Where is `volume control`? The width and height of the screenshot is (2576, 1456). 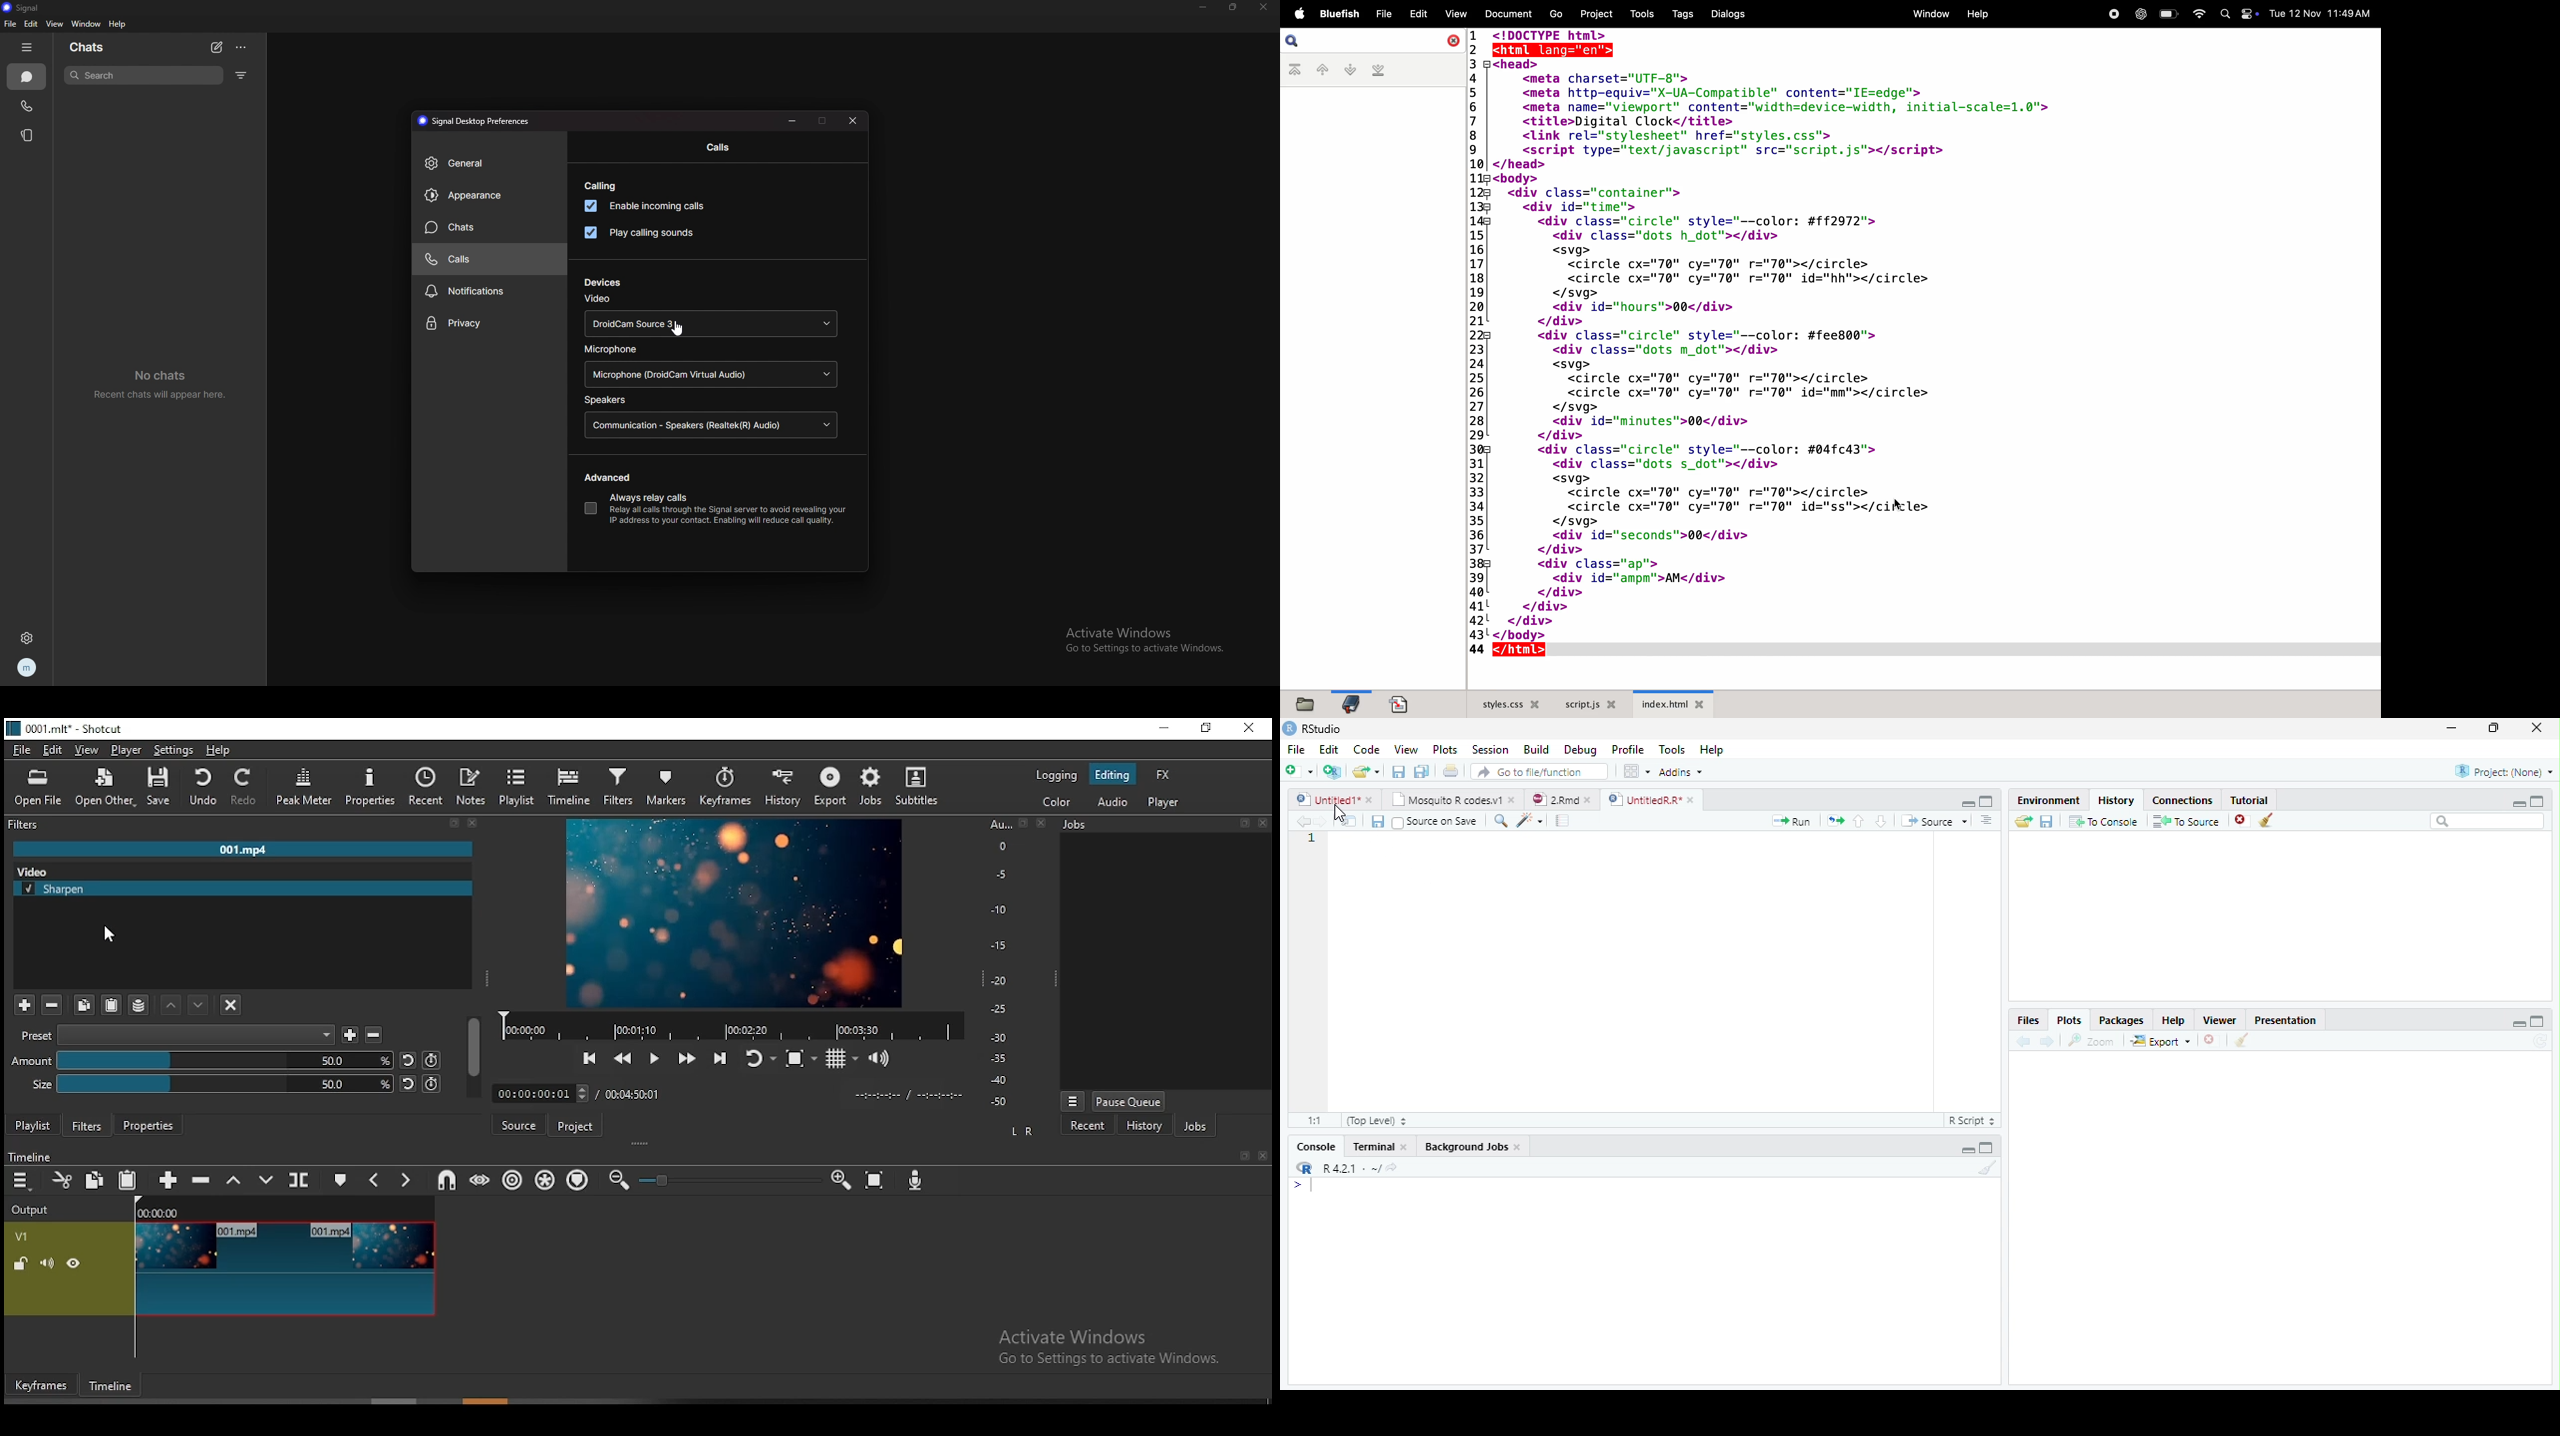
volume control is located at coordinates (880, 1058).